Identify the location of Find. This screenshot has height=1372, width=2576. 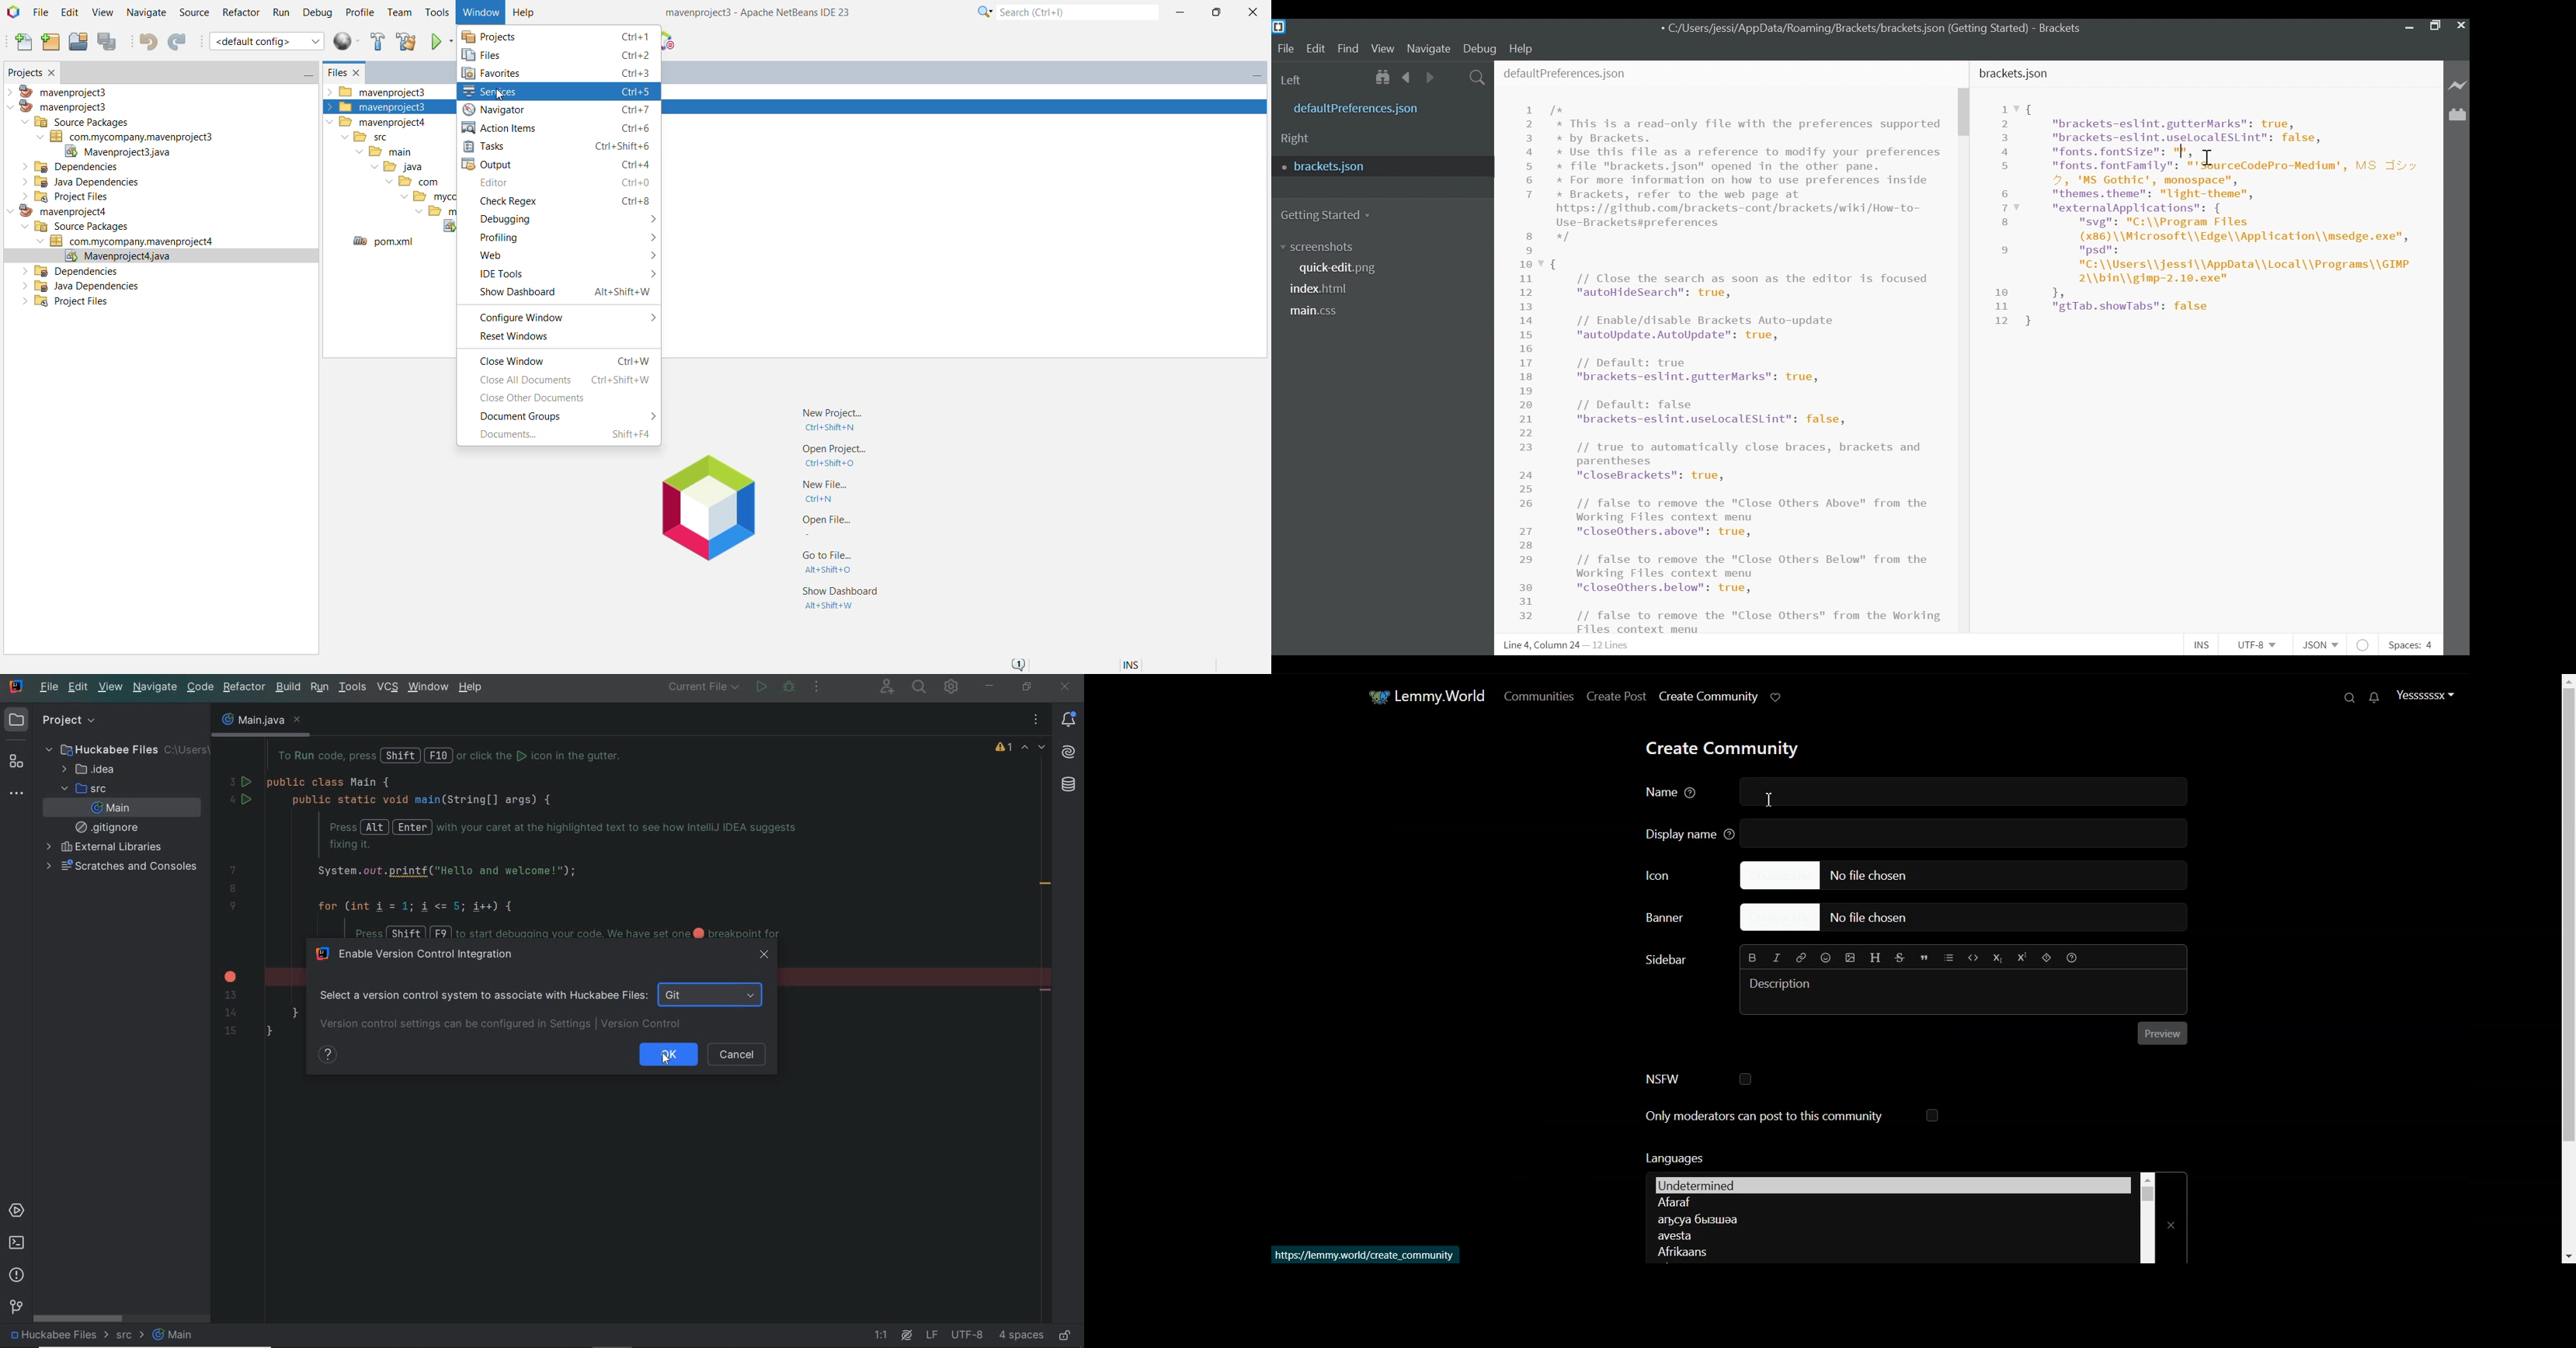
(1347, 47).